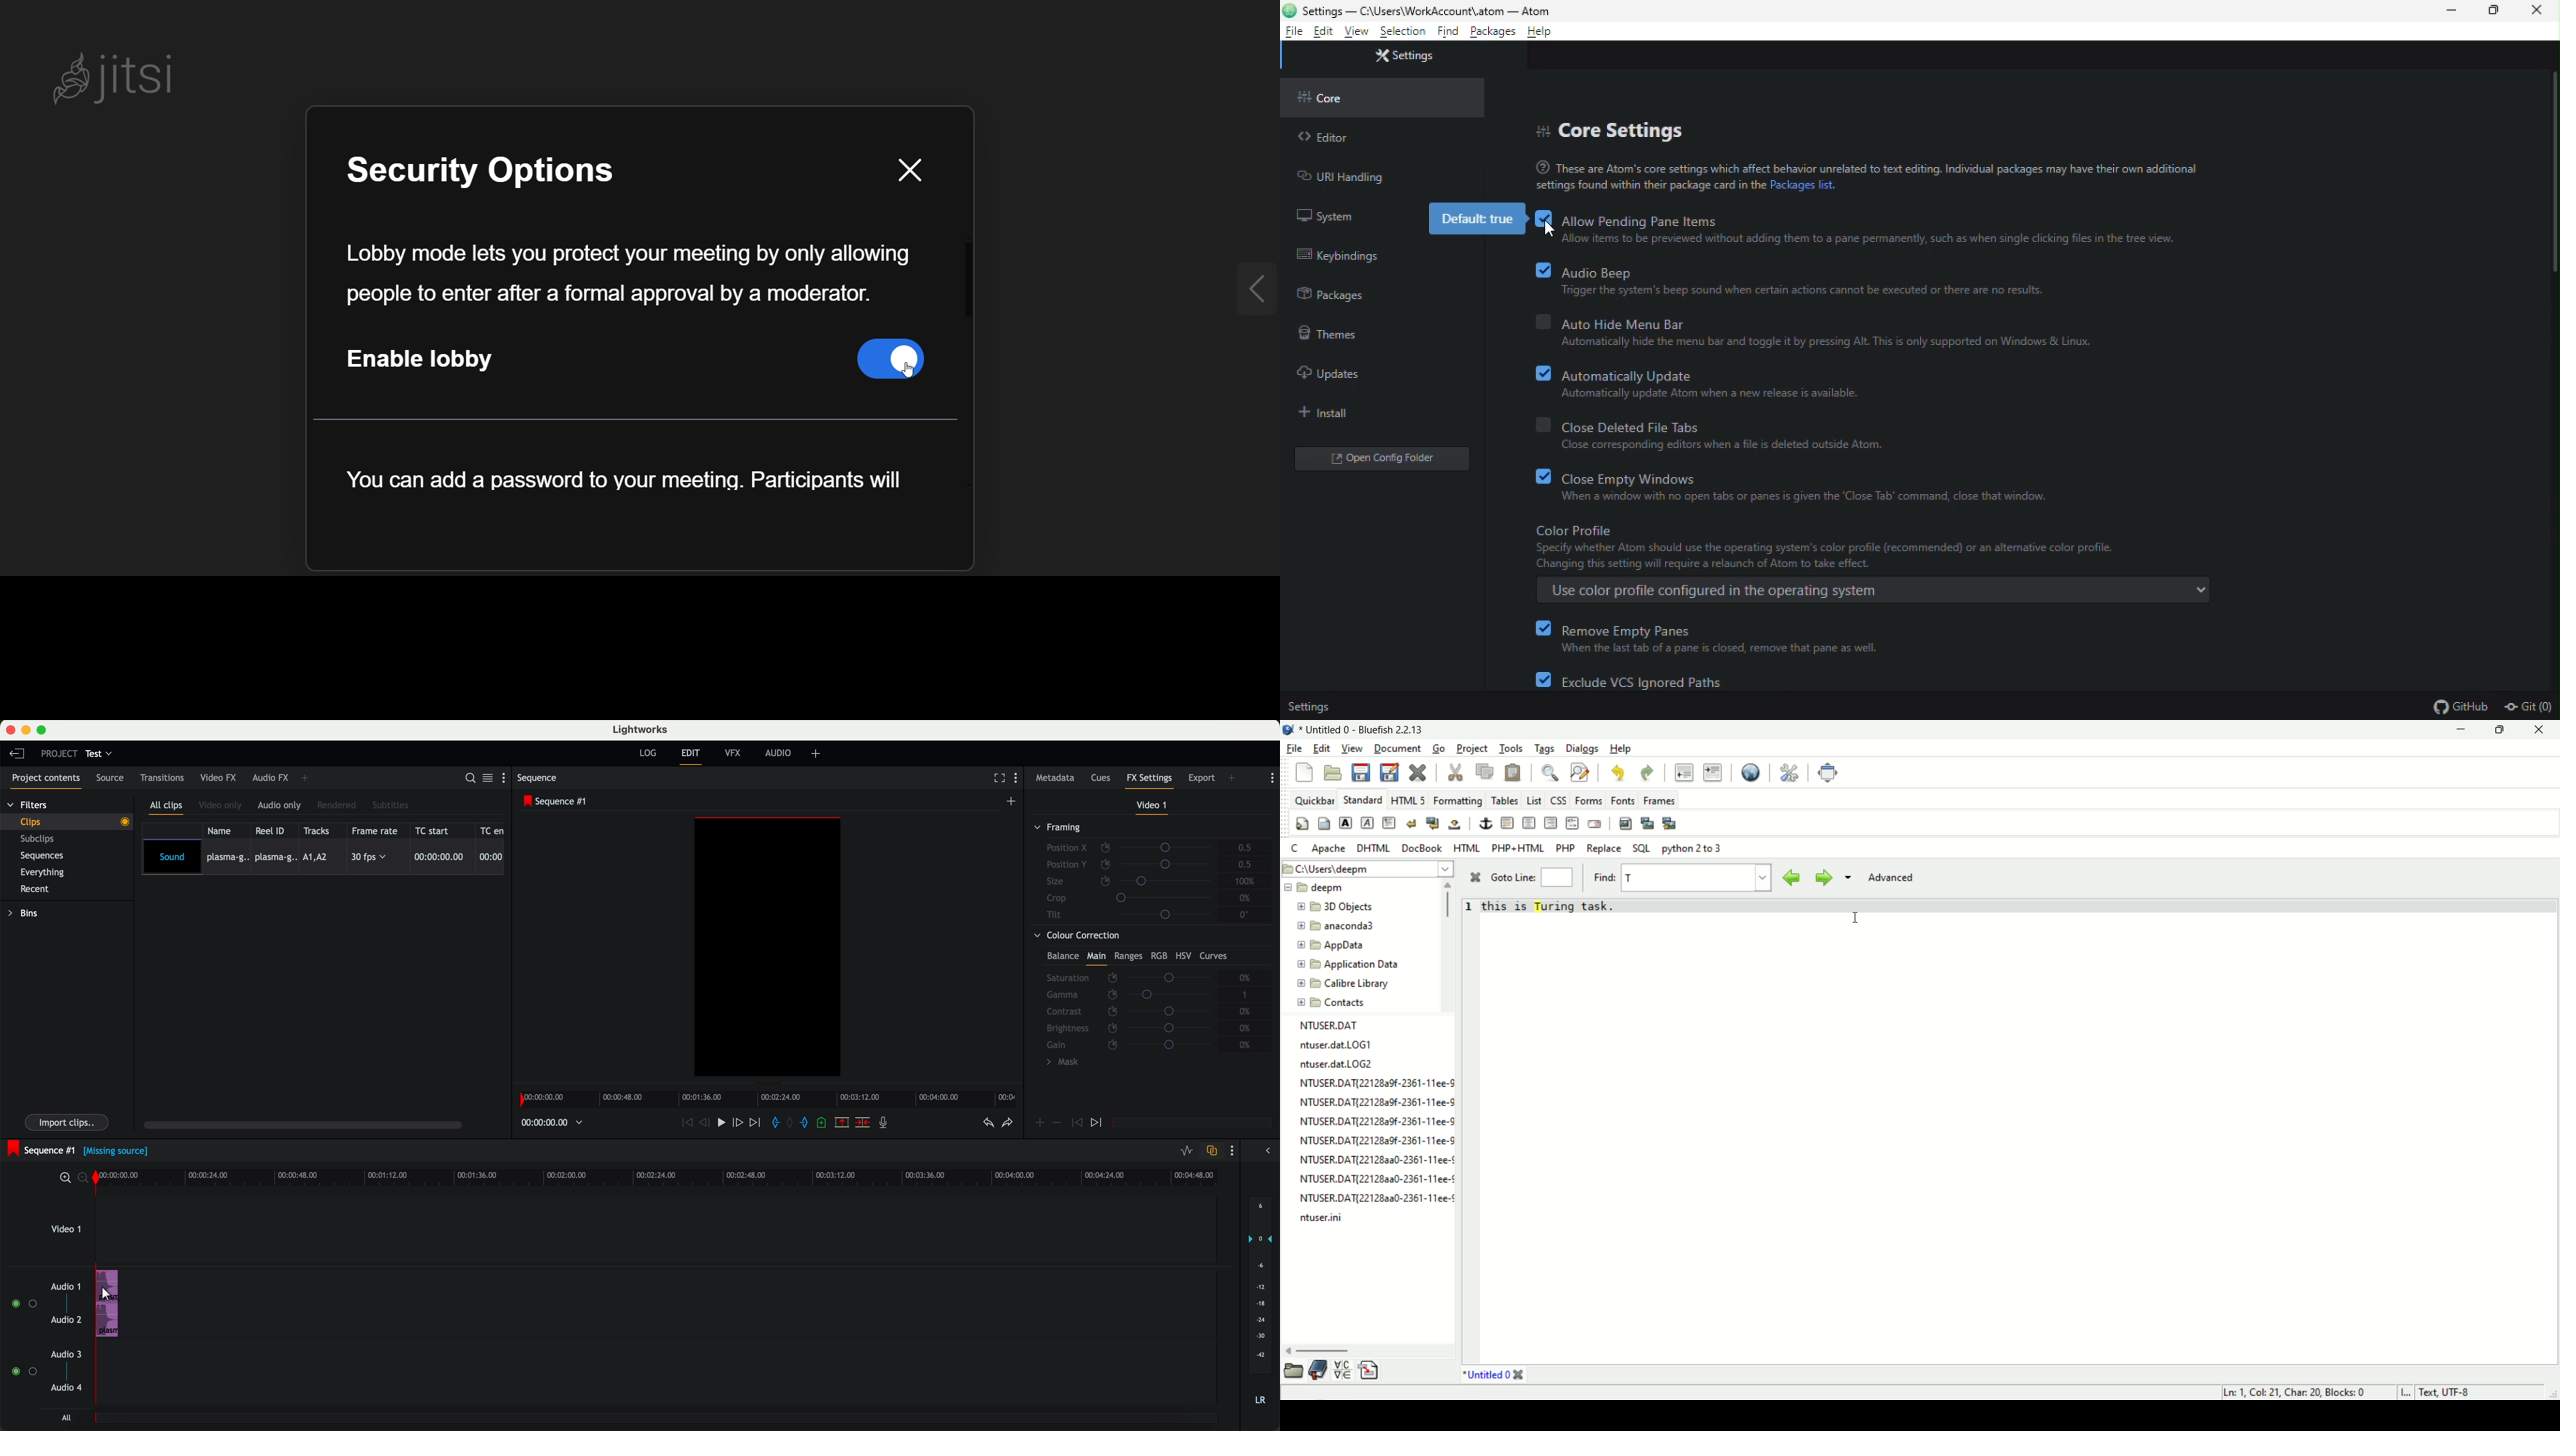 Image resolution: width=2576 pixels, height=1456 pixels. Describe the element at coordinates (550, 1123) in the screenshot. I see `timer` at that location.